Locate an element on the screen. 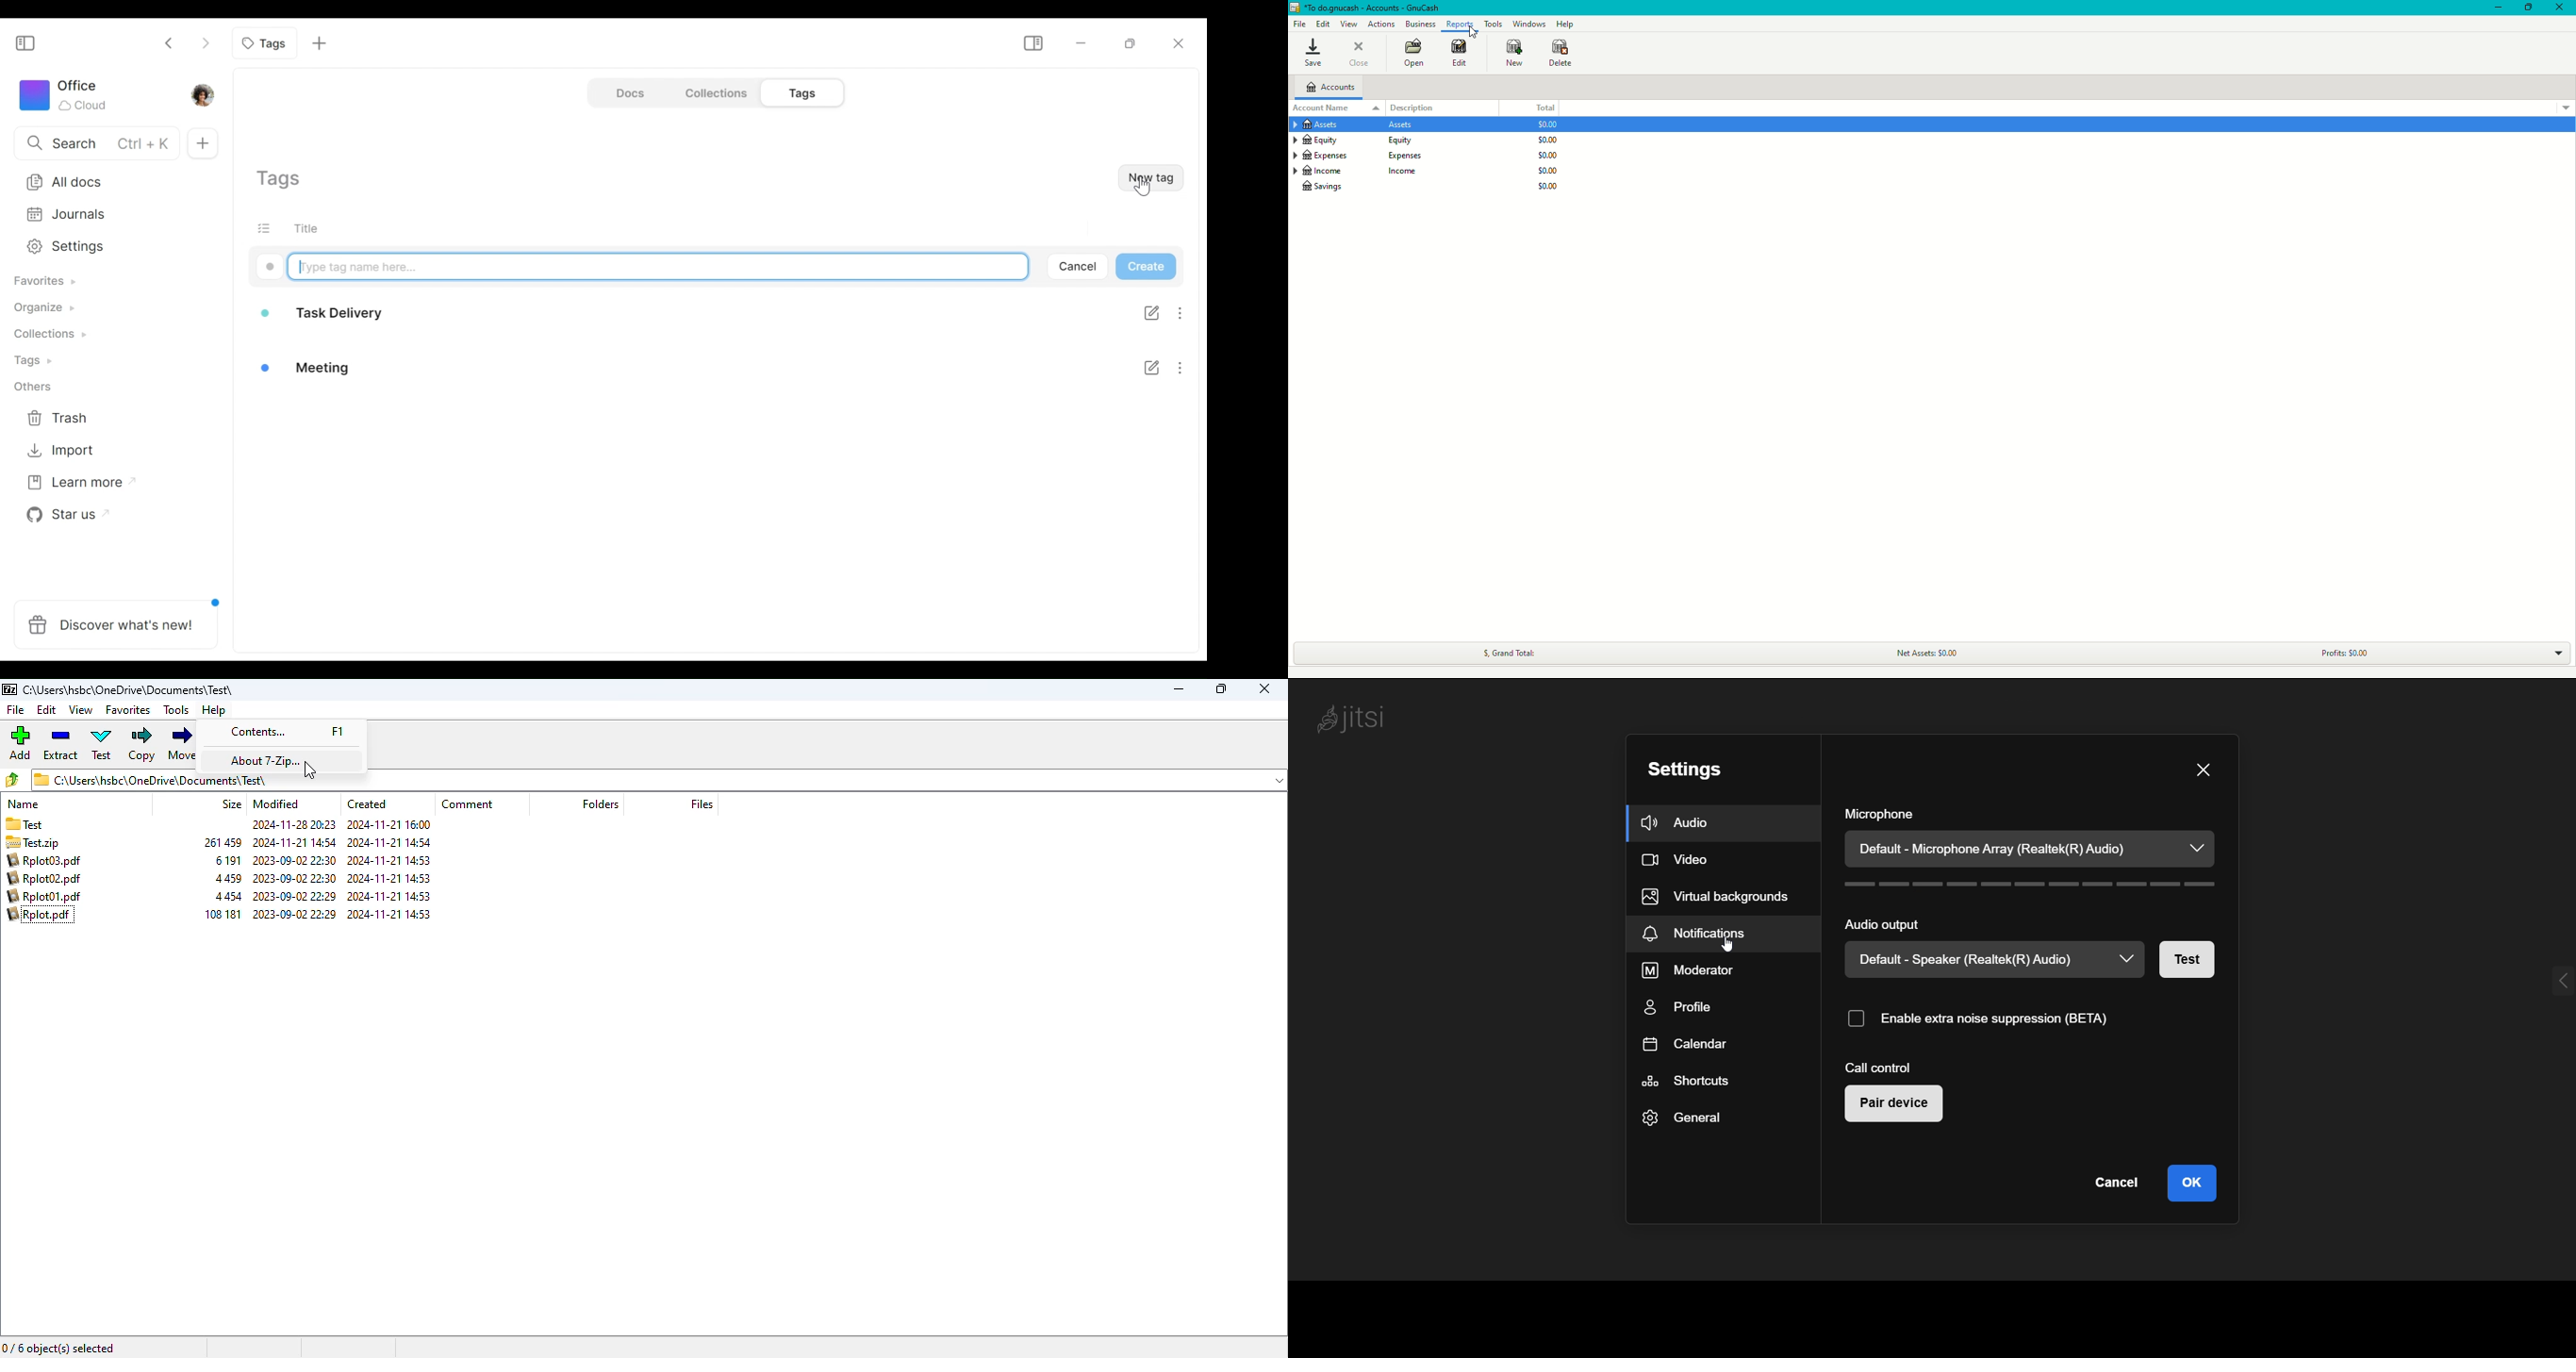 This screenshot has height=1372, width=2576. 108 181 is located at coordinates (223, 914).